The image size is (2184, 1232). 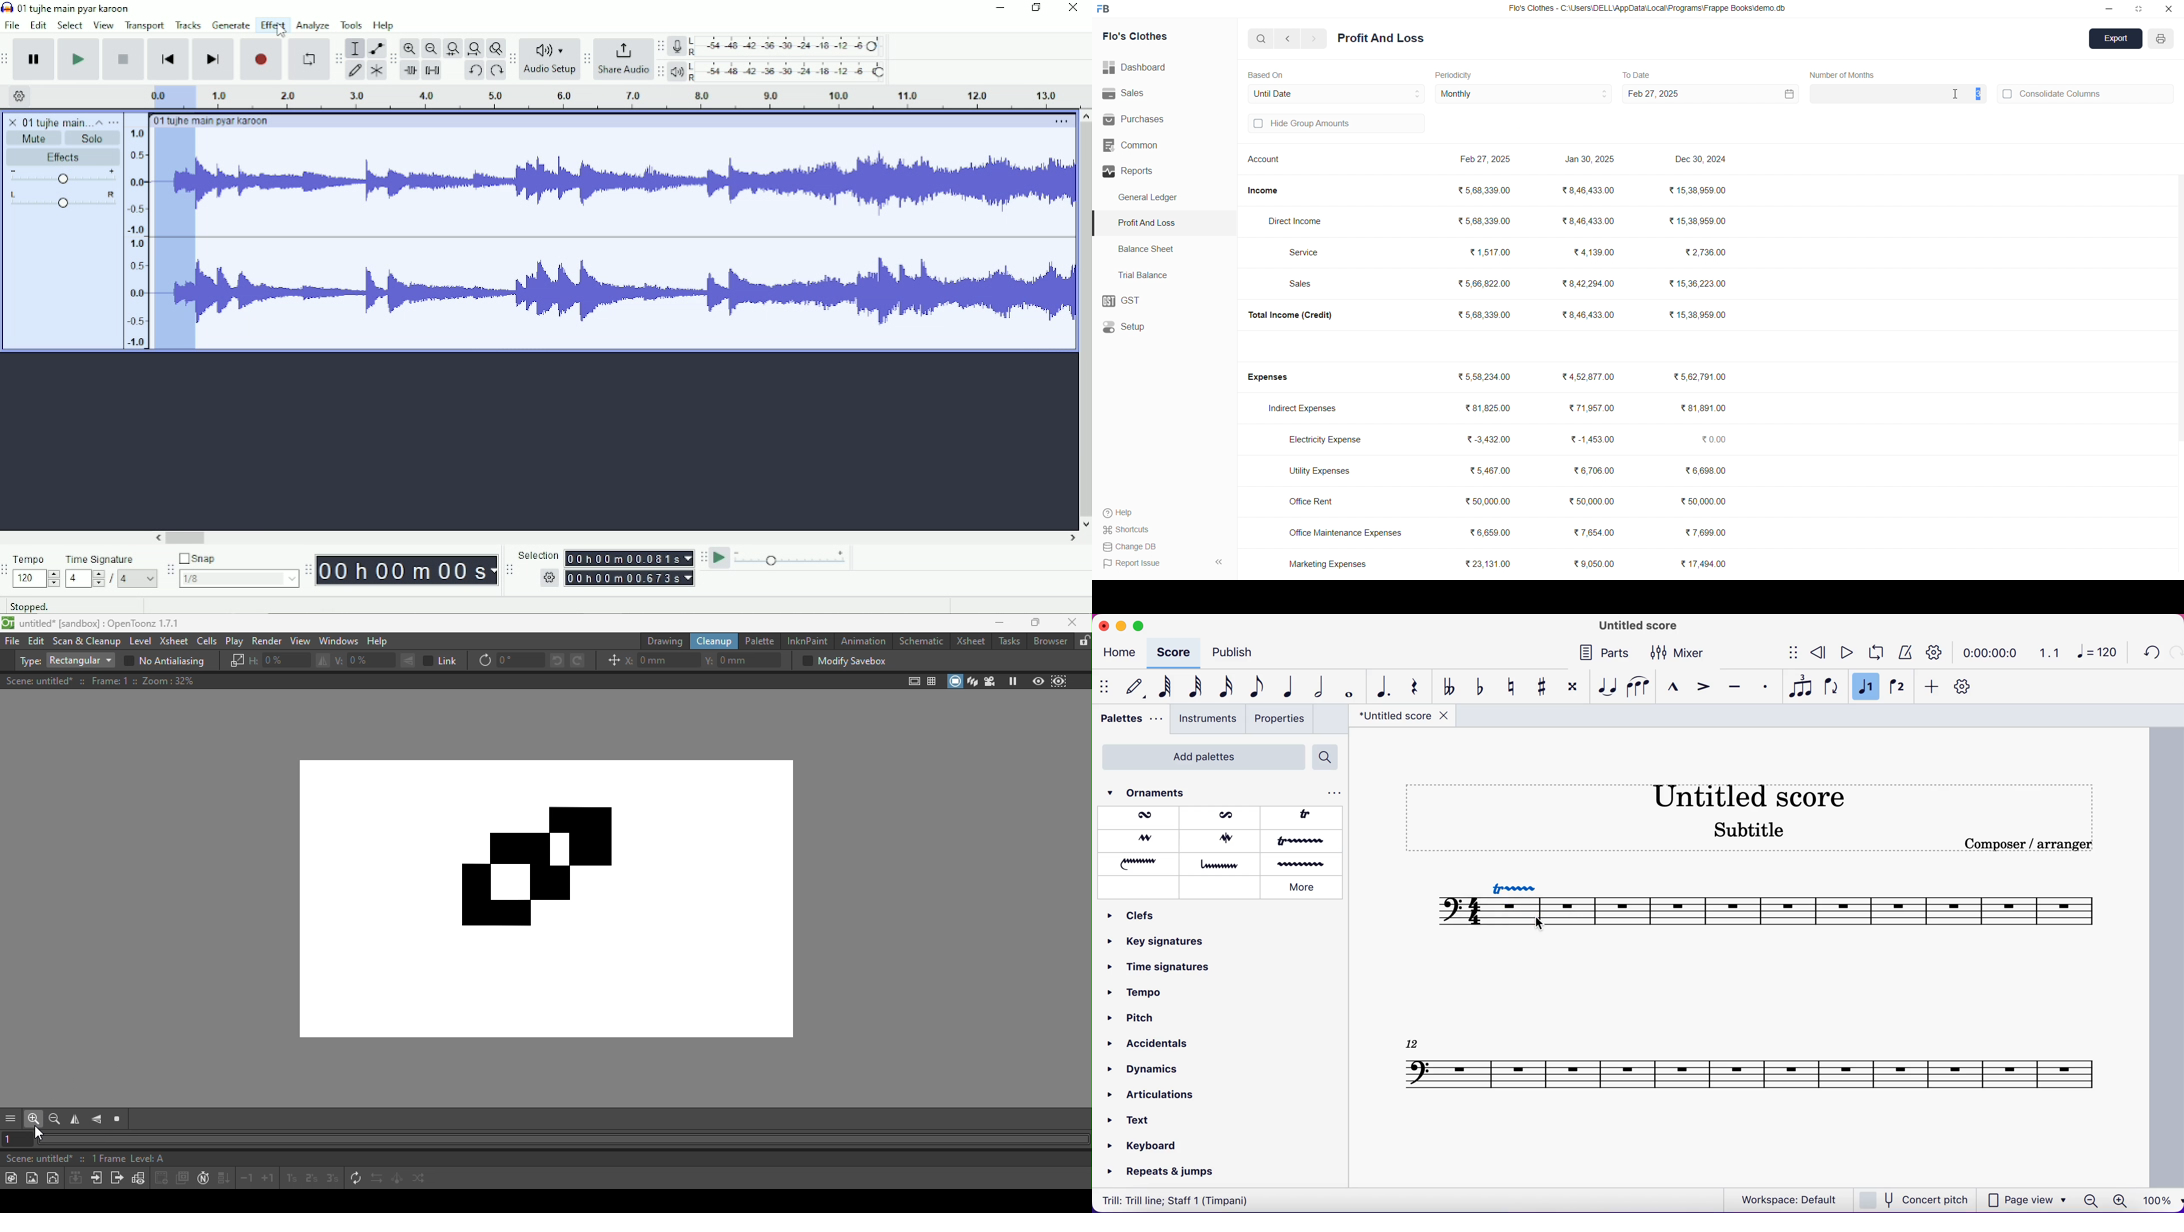 I want to click on resize, so click(x=2138, y=9).